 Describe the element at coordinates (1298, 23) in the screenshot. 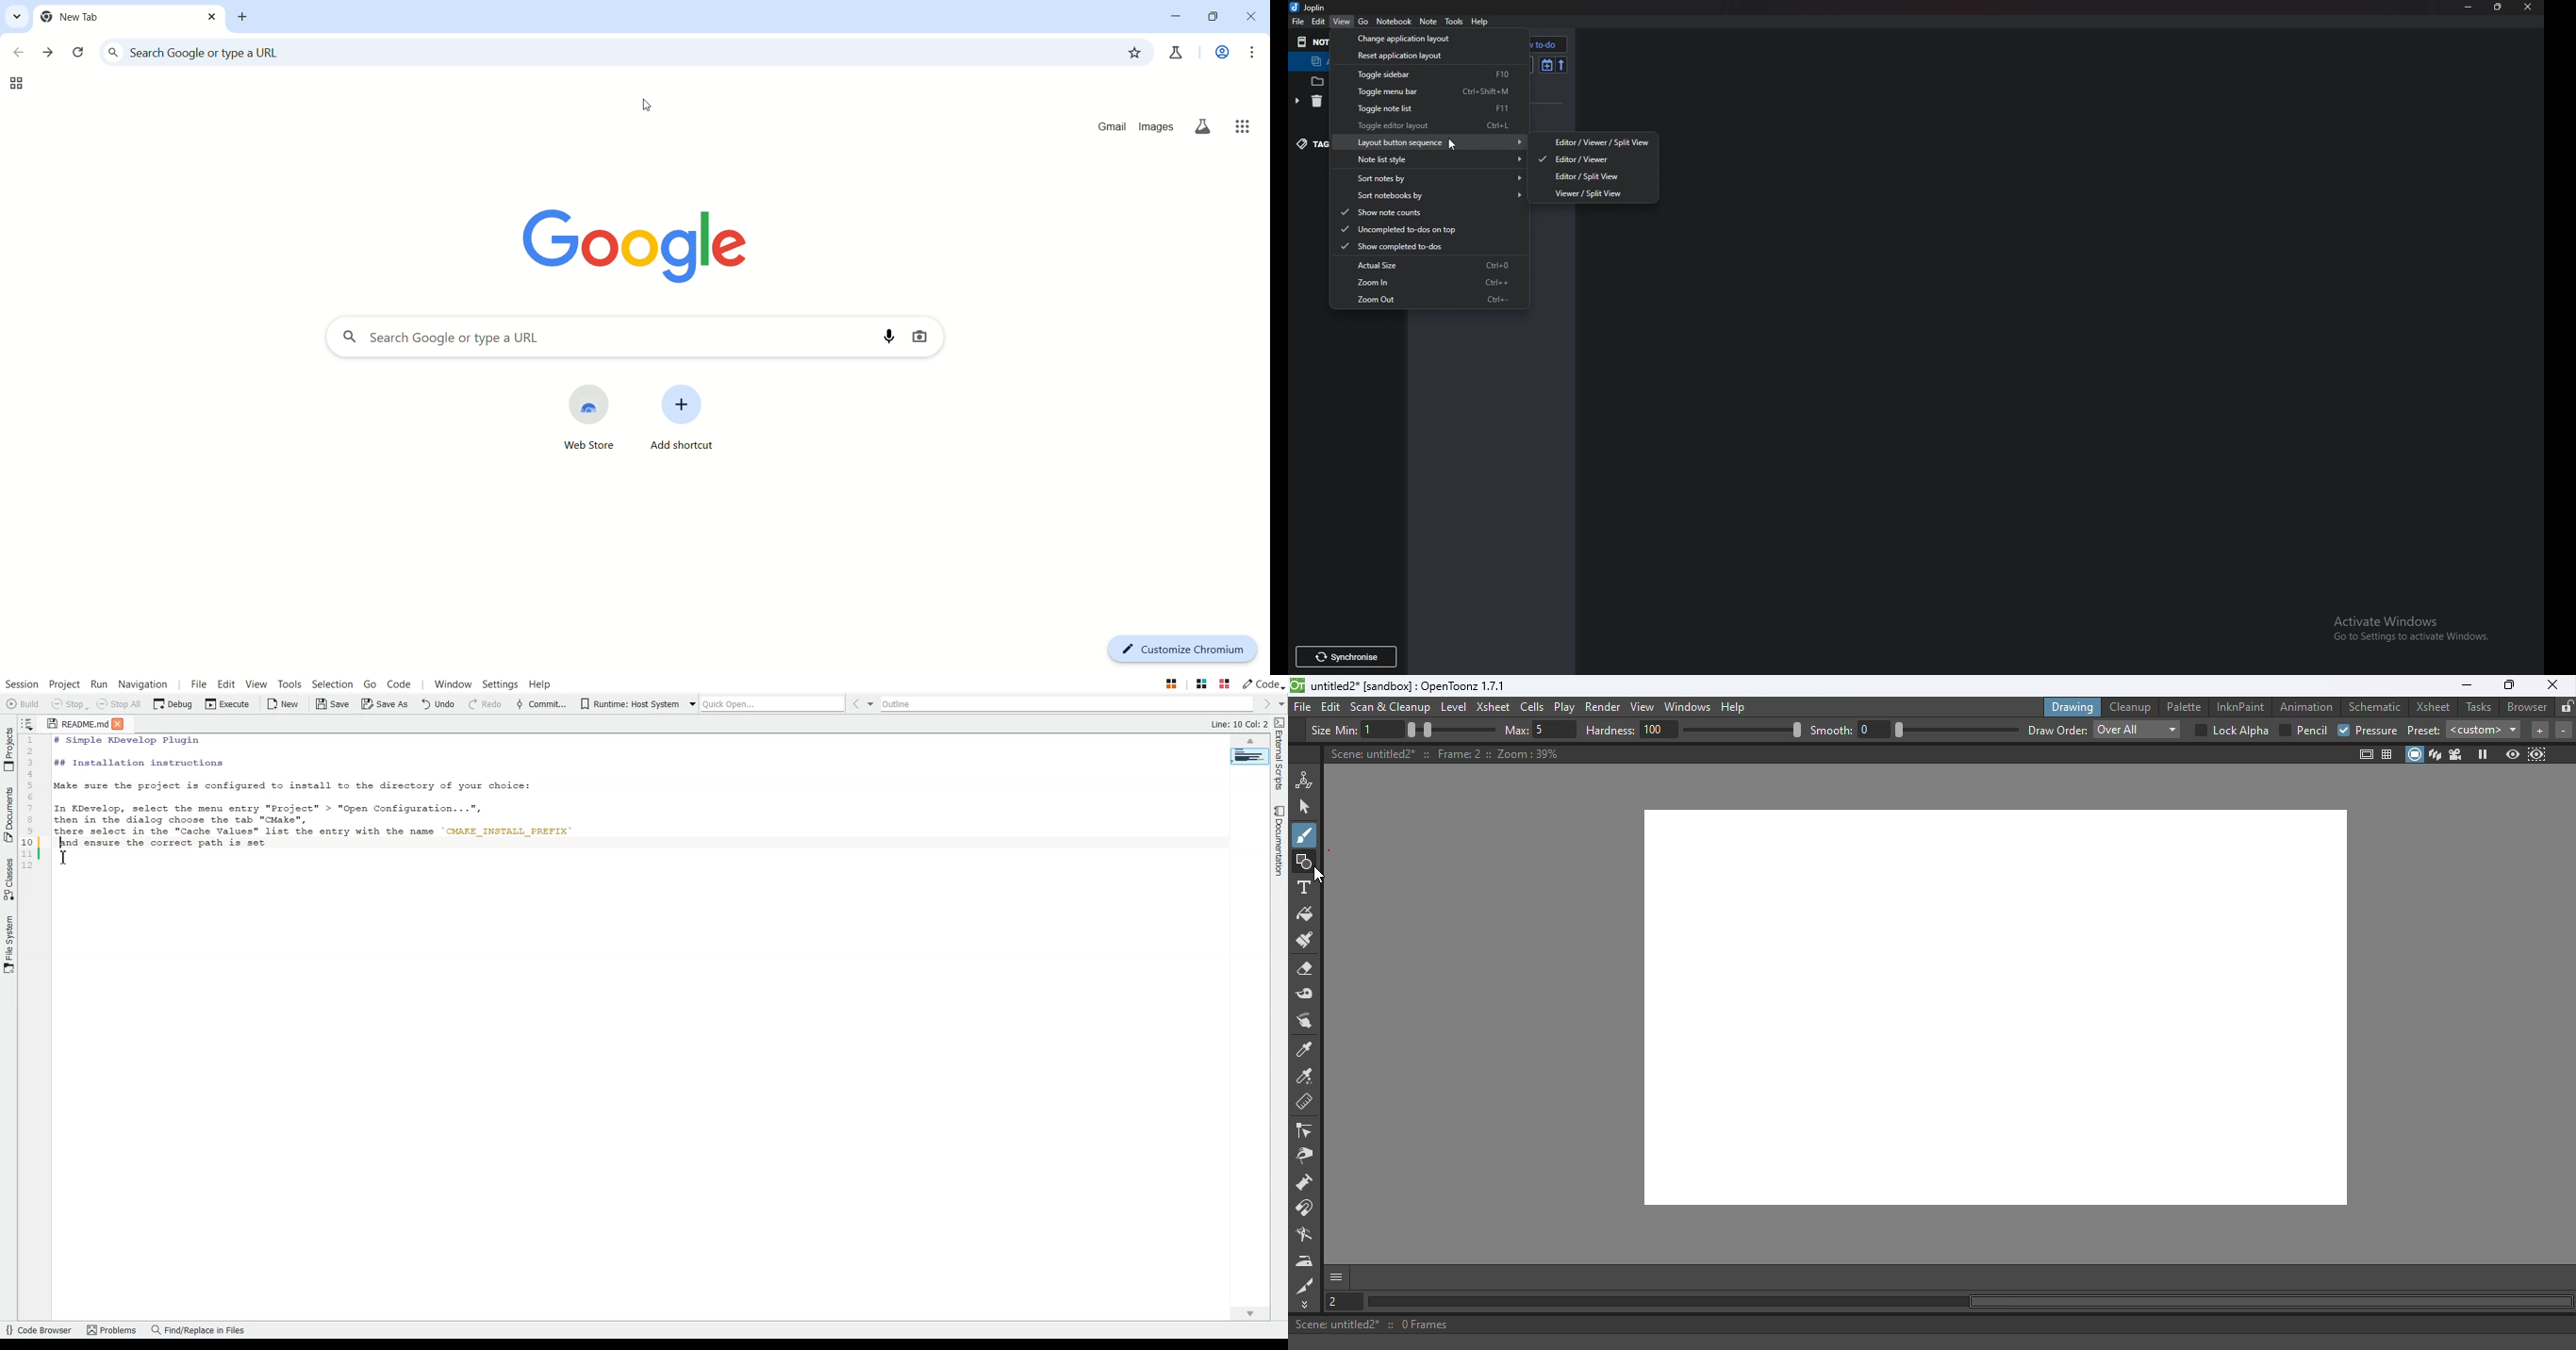

I see `File` at that location.